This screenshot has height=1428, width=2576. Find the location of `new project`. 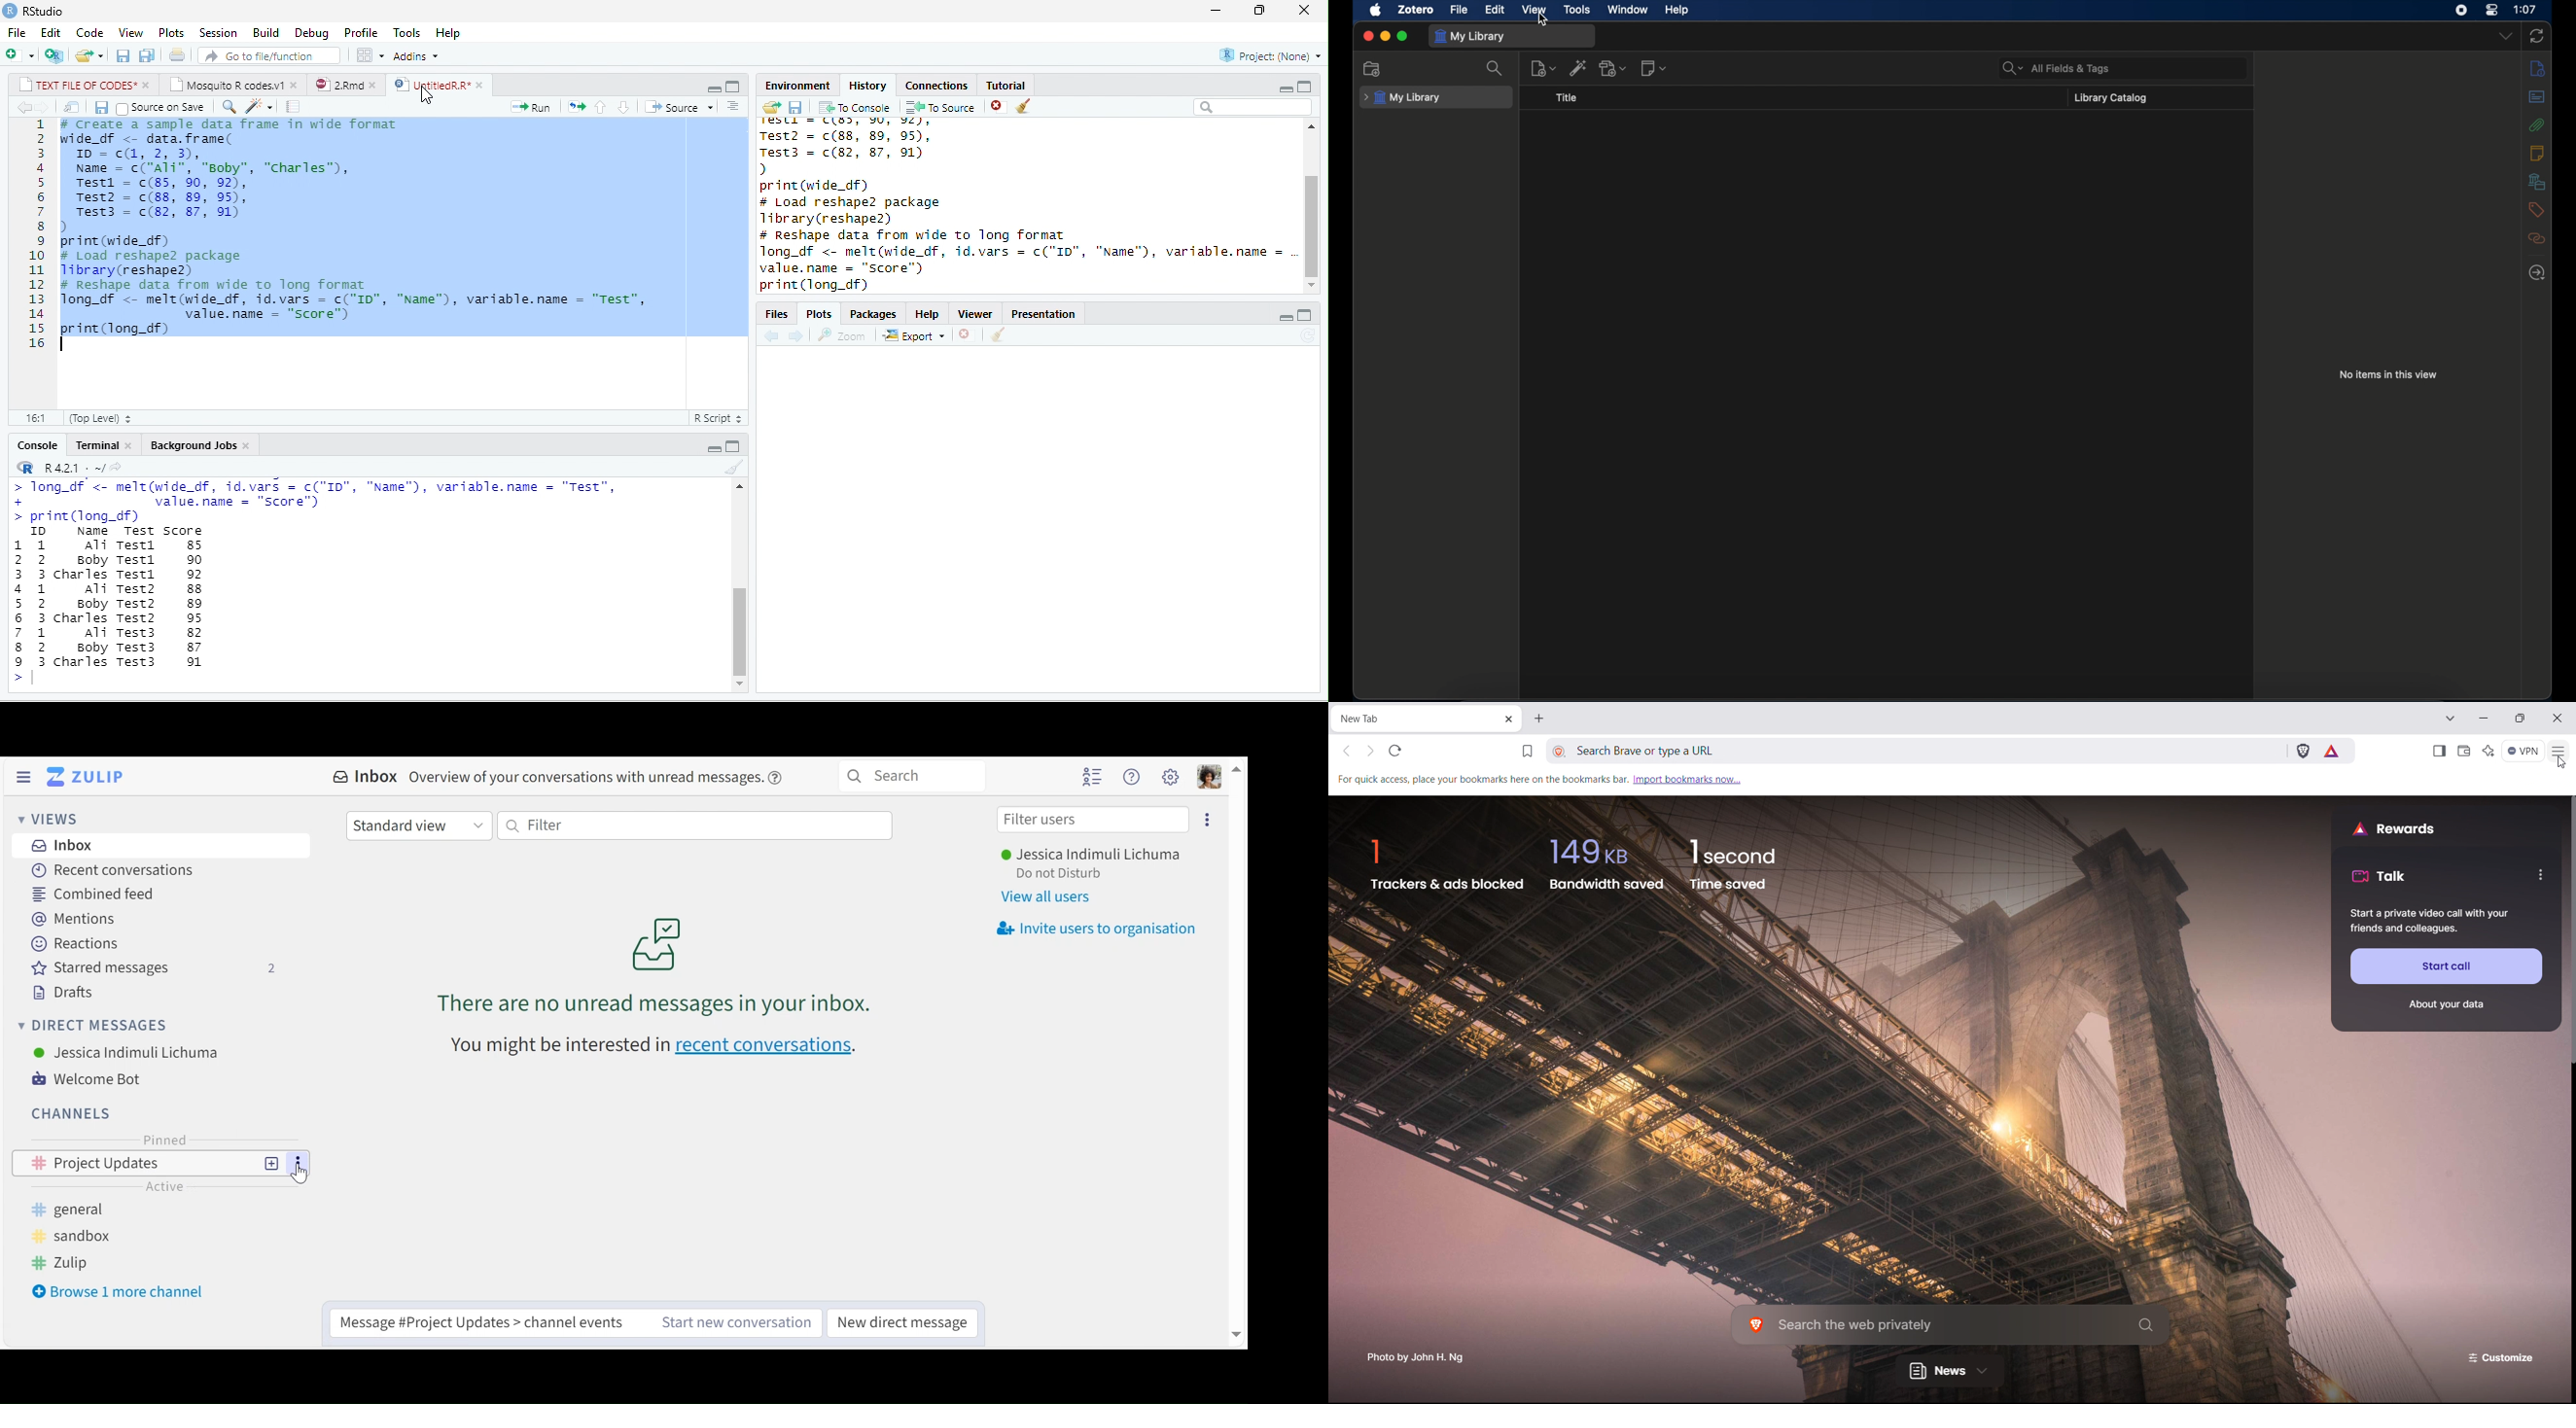

new project is located at coordinates (54, 55).